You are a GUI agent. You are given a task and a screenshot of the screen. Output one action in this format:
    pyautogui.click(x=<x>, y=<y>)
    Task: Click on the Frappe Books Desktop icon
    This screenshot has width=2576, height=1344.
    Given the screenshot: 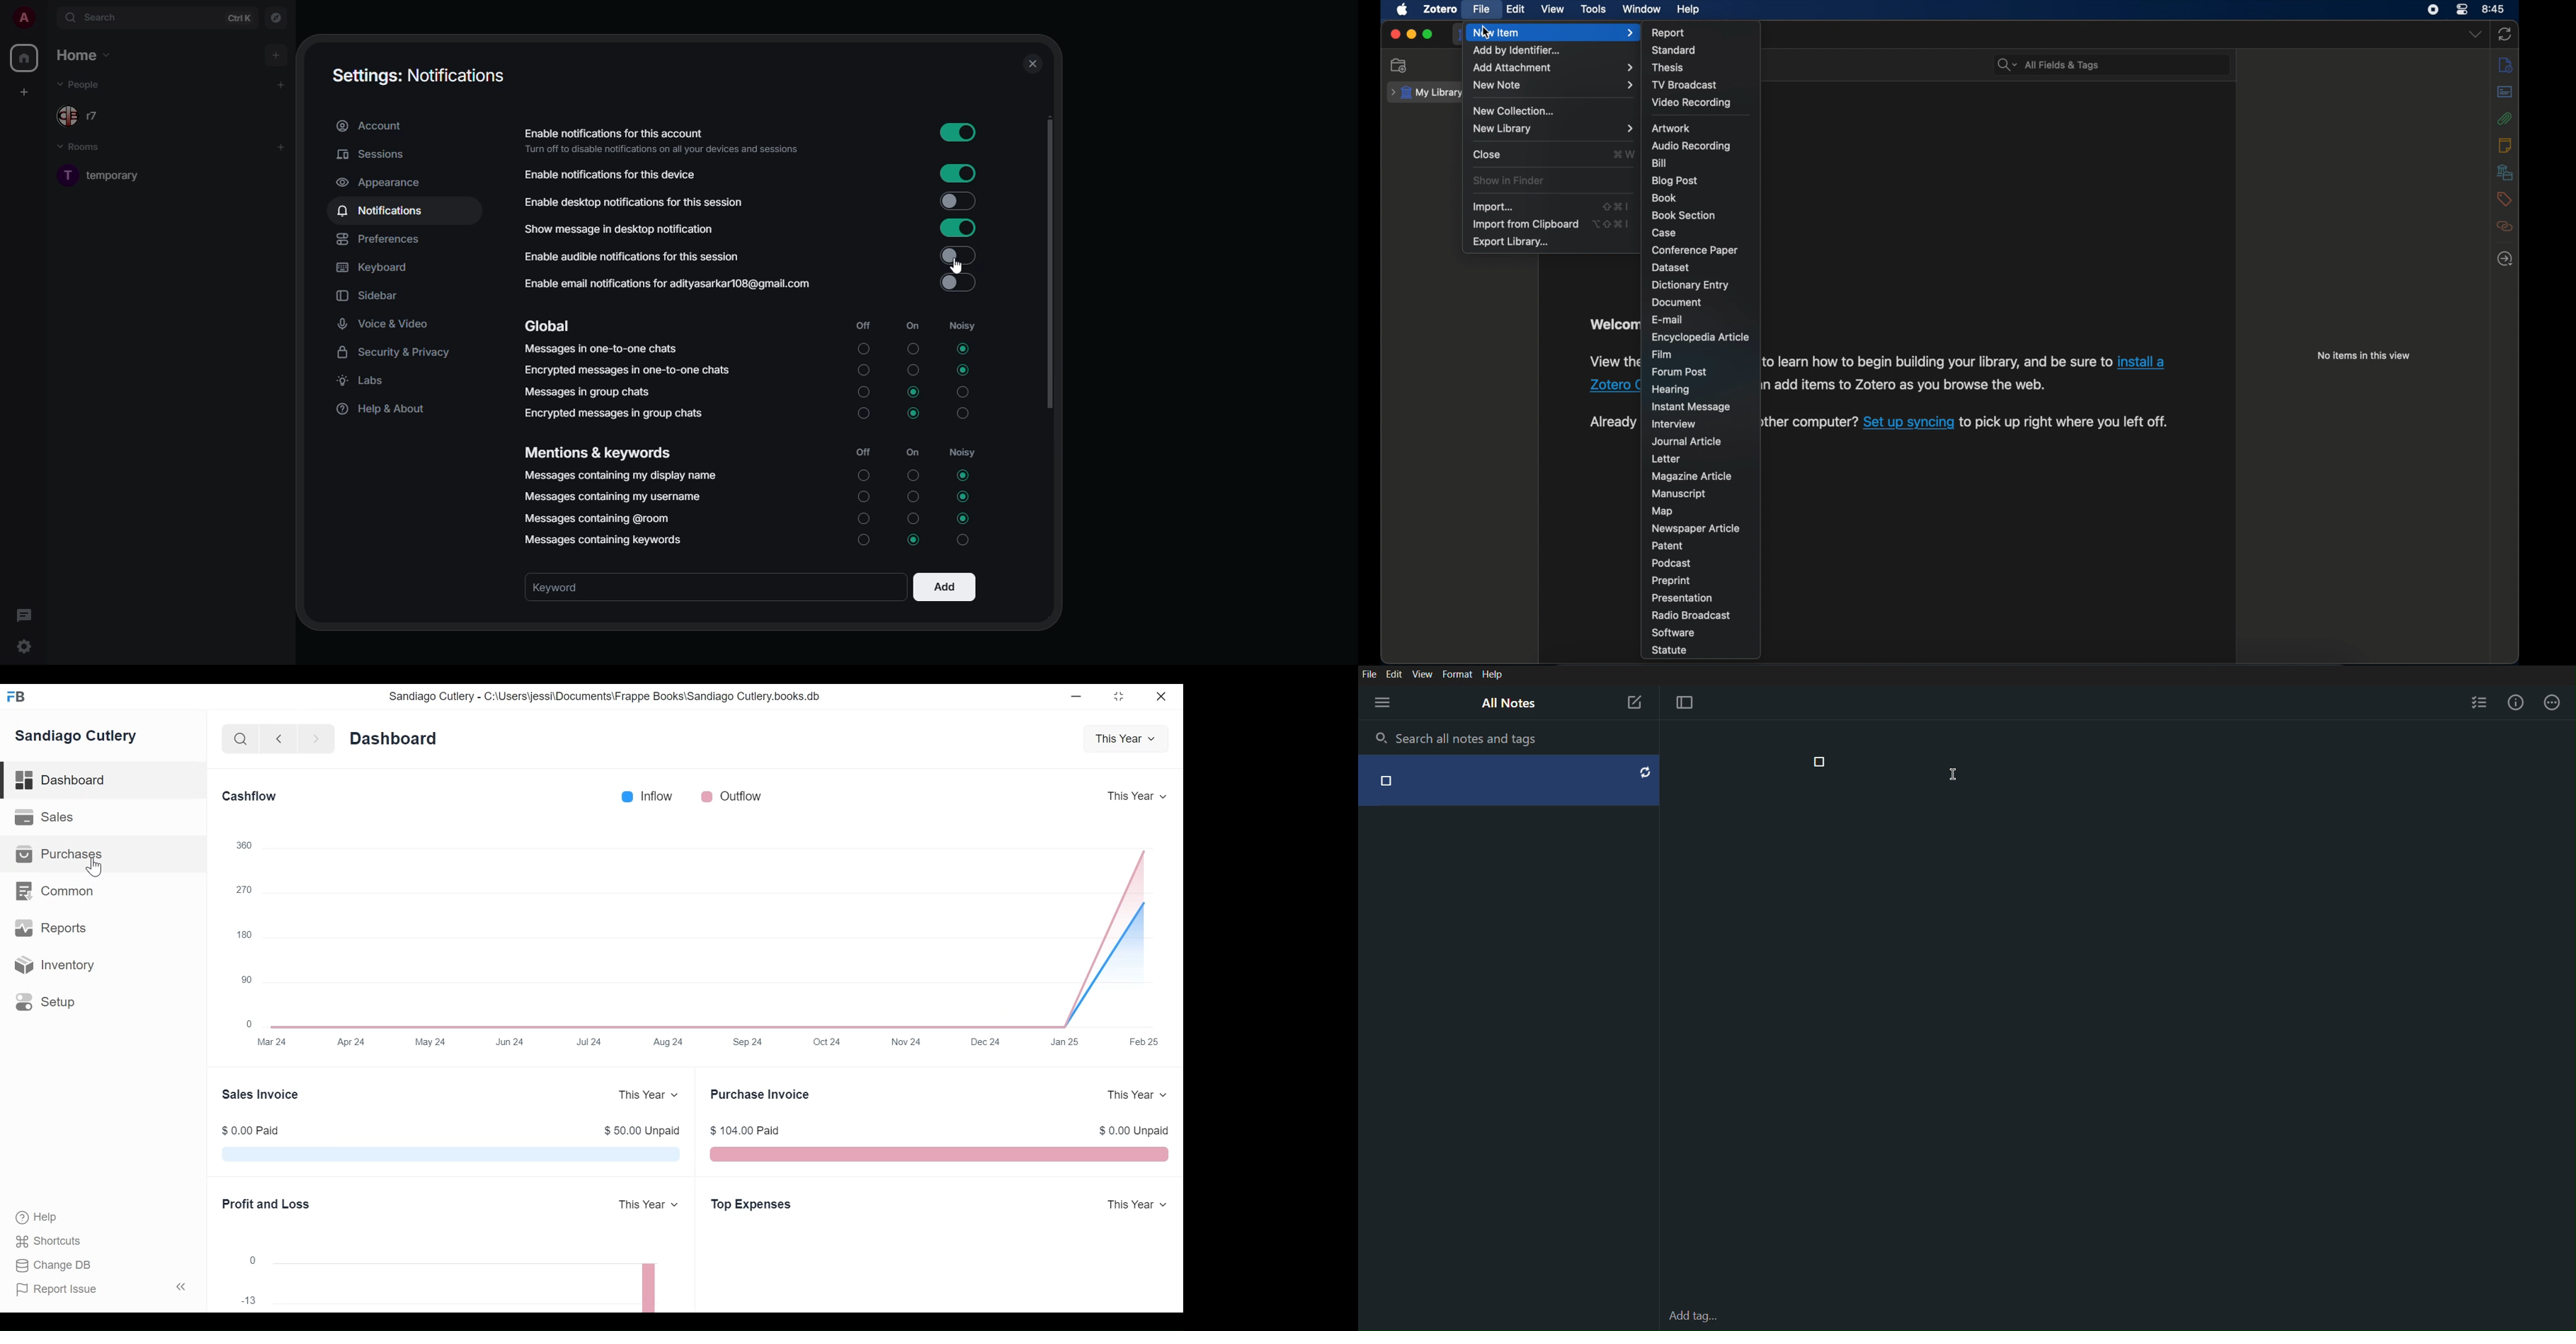 What is the action you would take?
    pyautogui.click(x=20, y=698)
    